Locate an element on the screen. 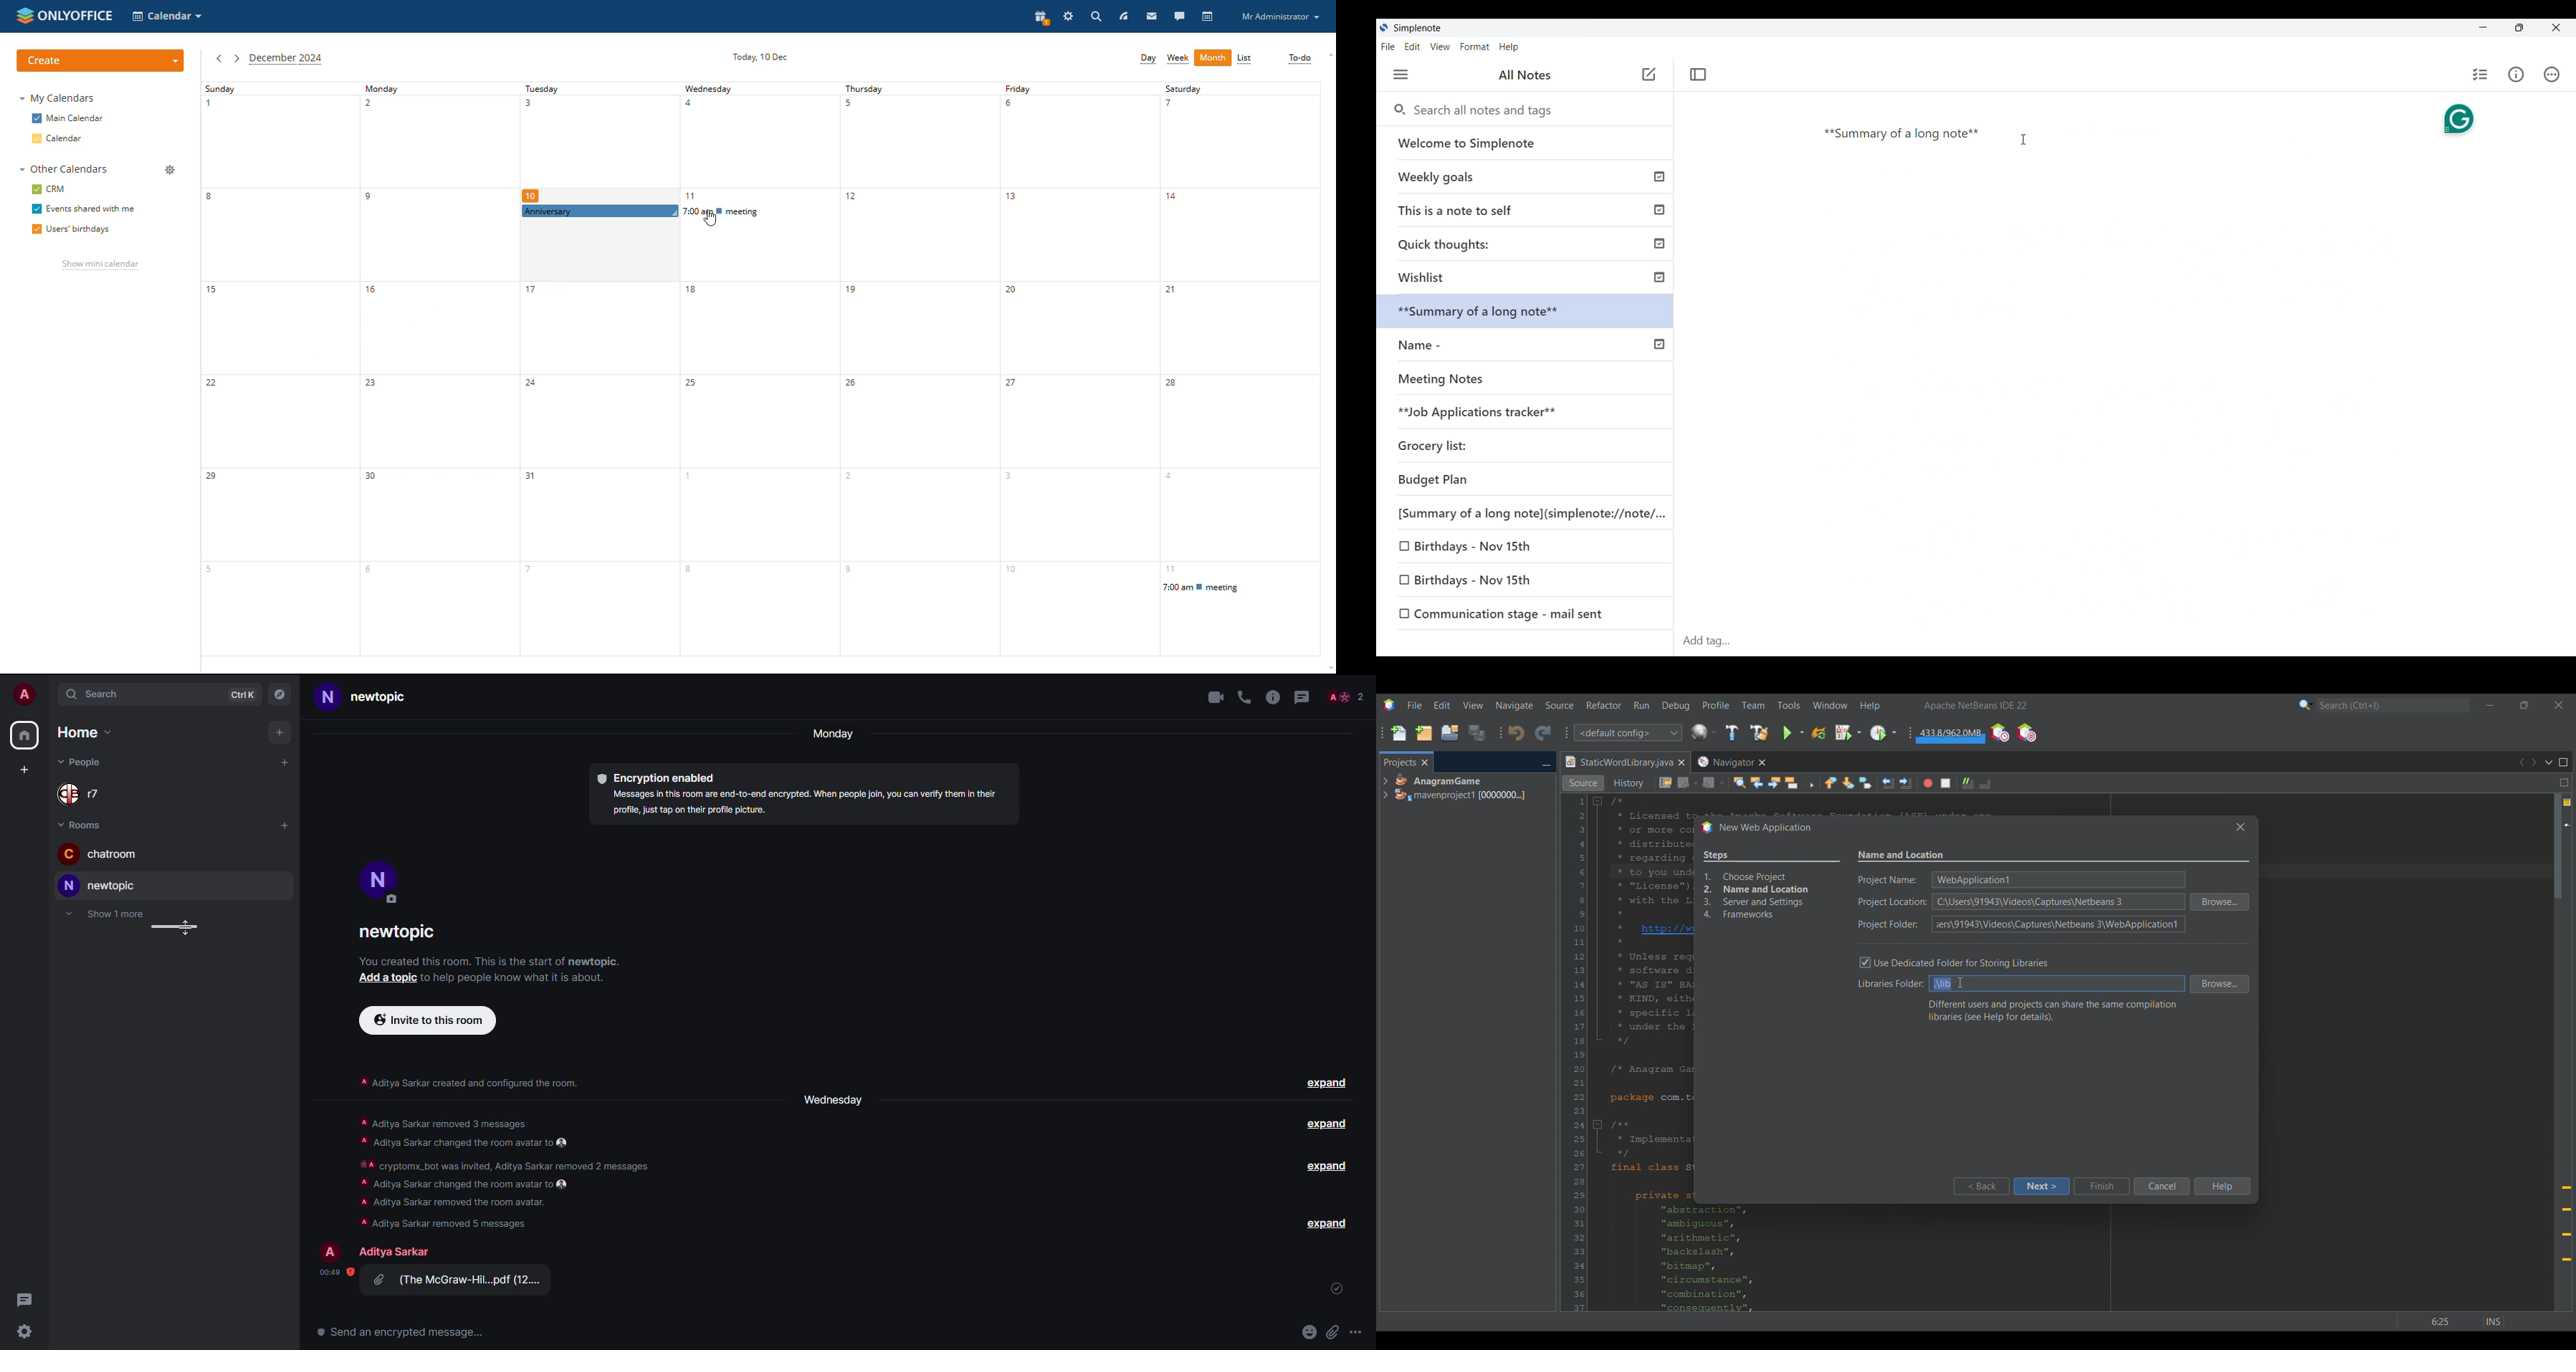 The image size is (2576, 1372). Aditya sarkar is located at coordinates (393, 1252).